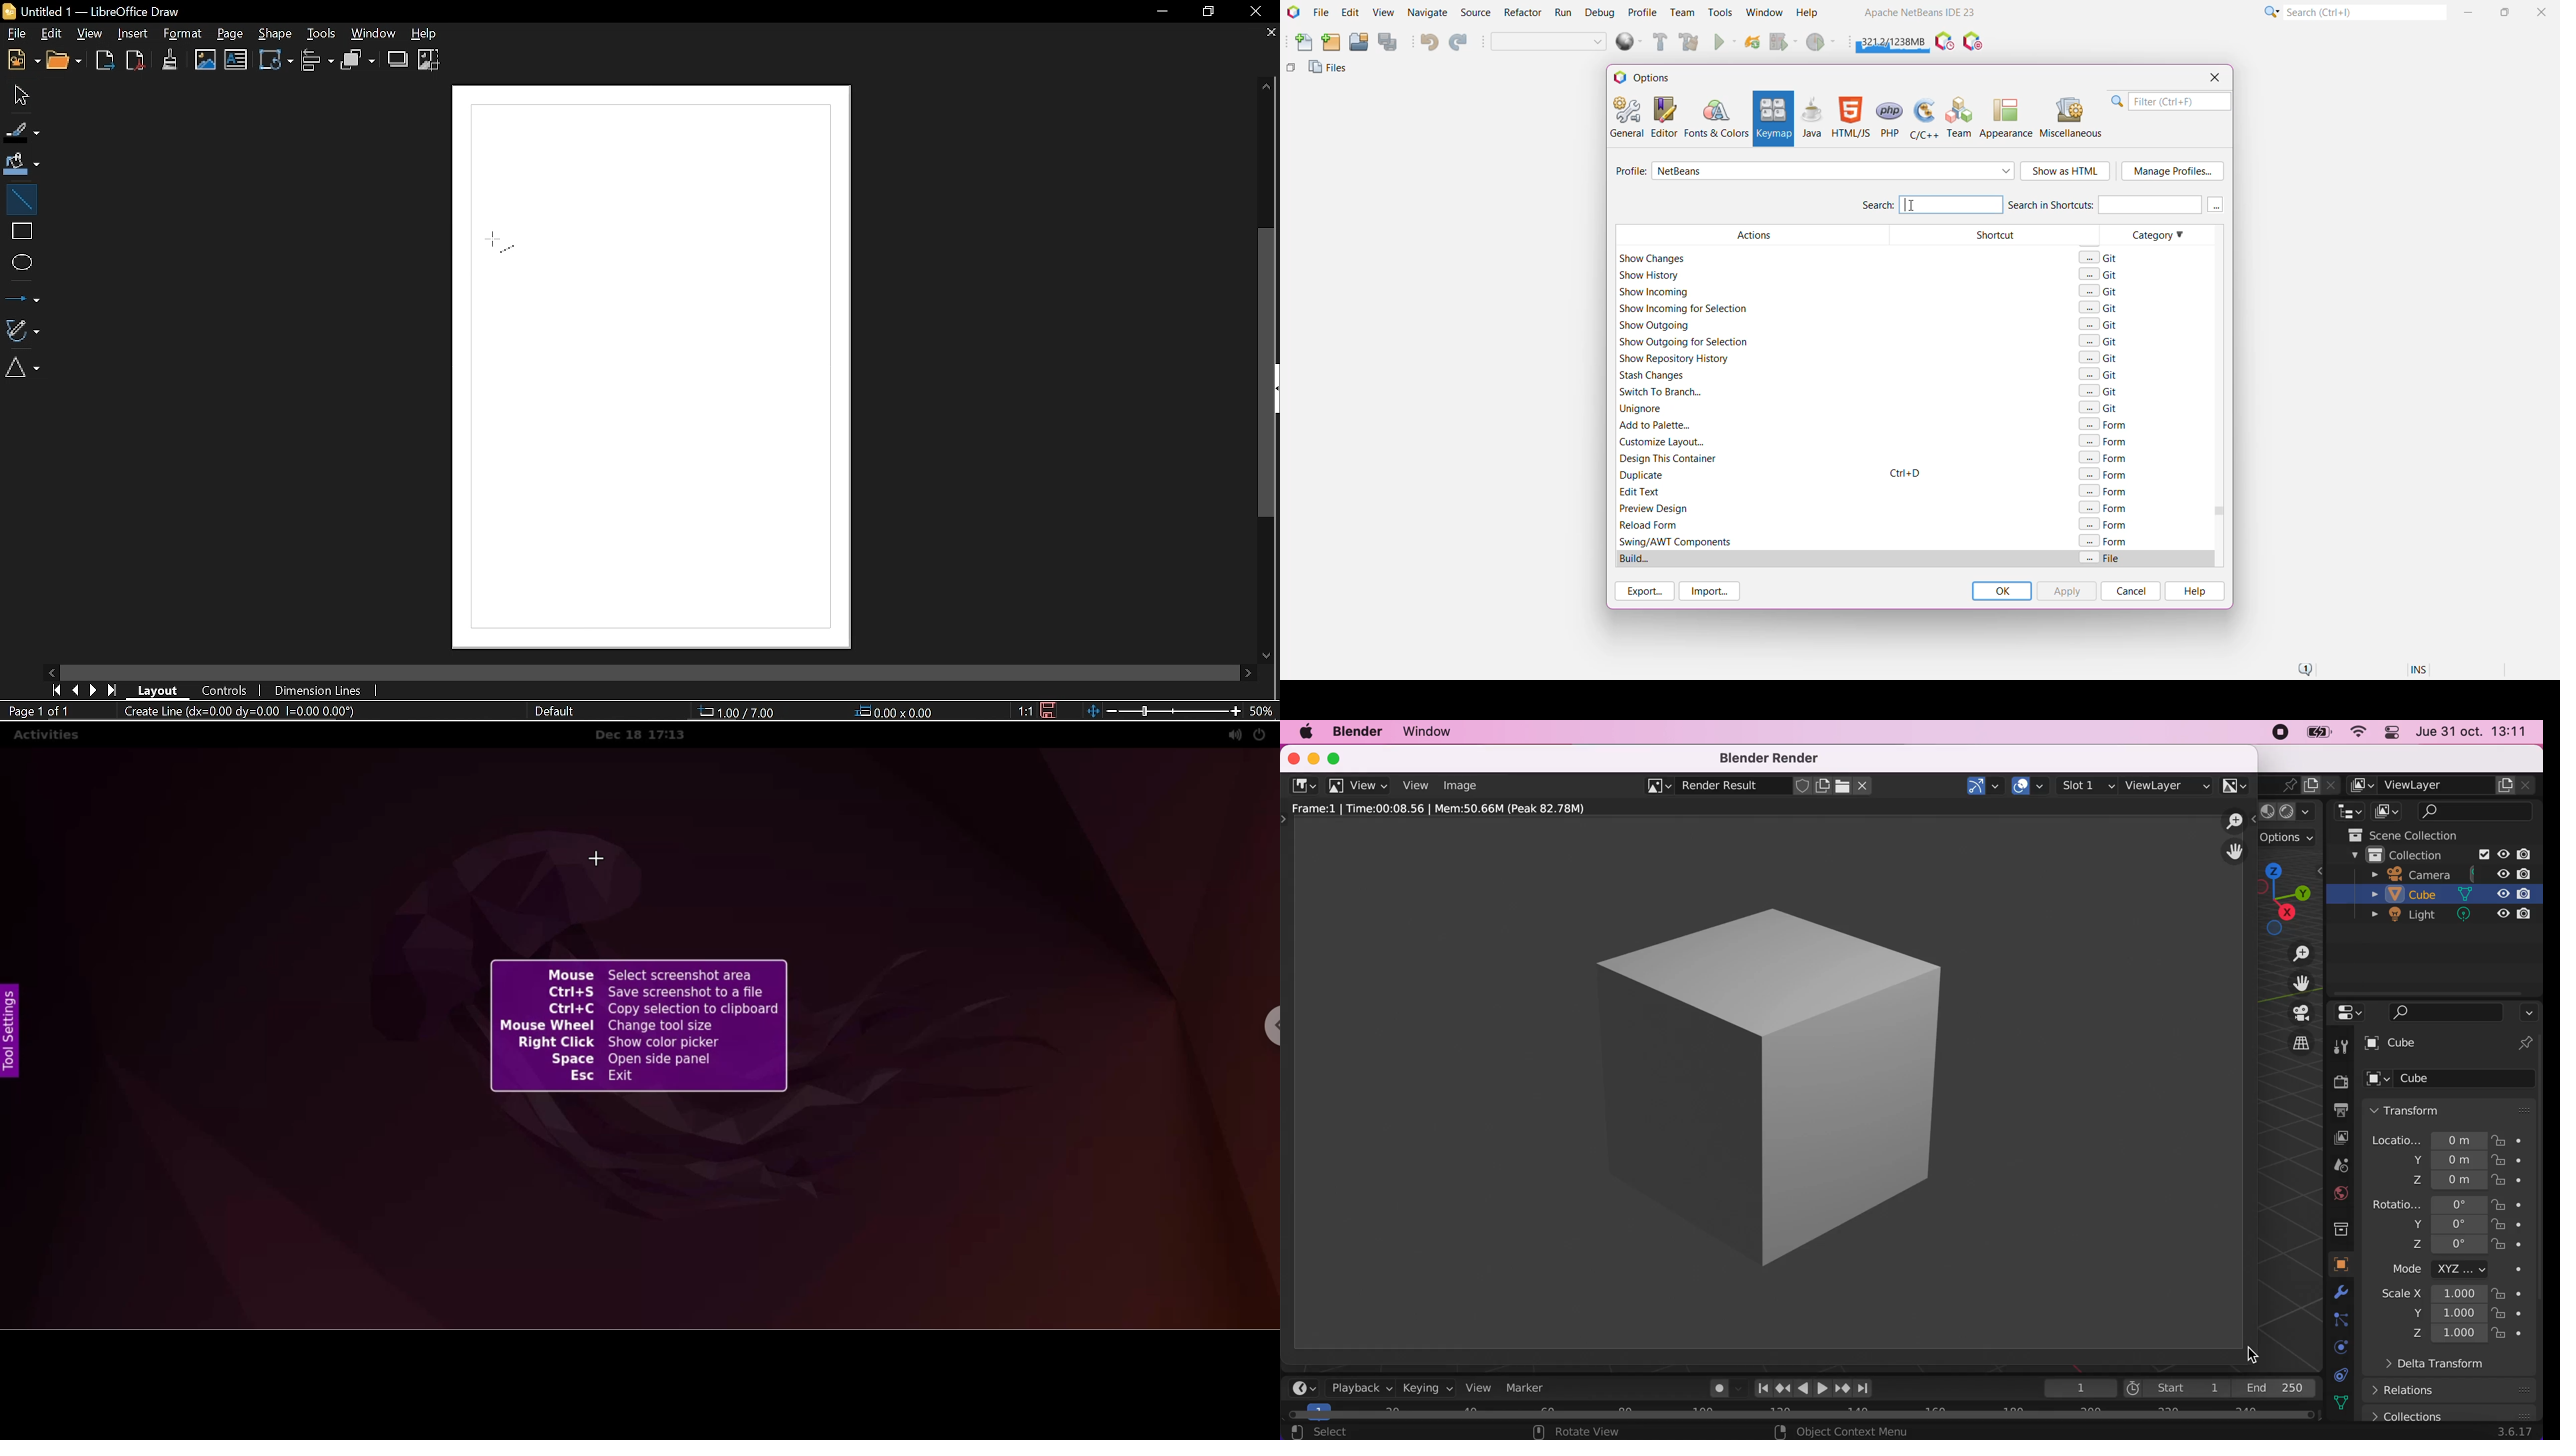 The height and width of the screenshot is (1456, 2576). Describe the element at coordinates (16, 33) in the screenshot. I see `File` at that location.